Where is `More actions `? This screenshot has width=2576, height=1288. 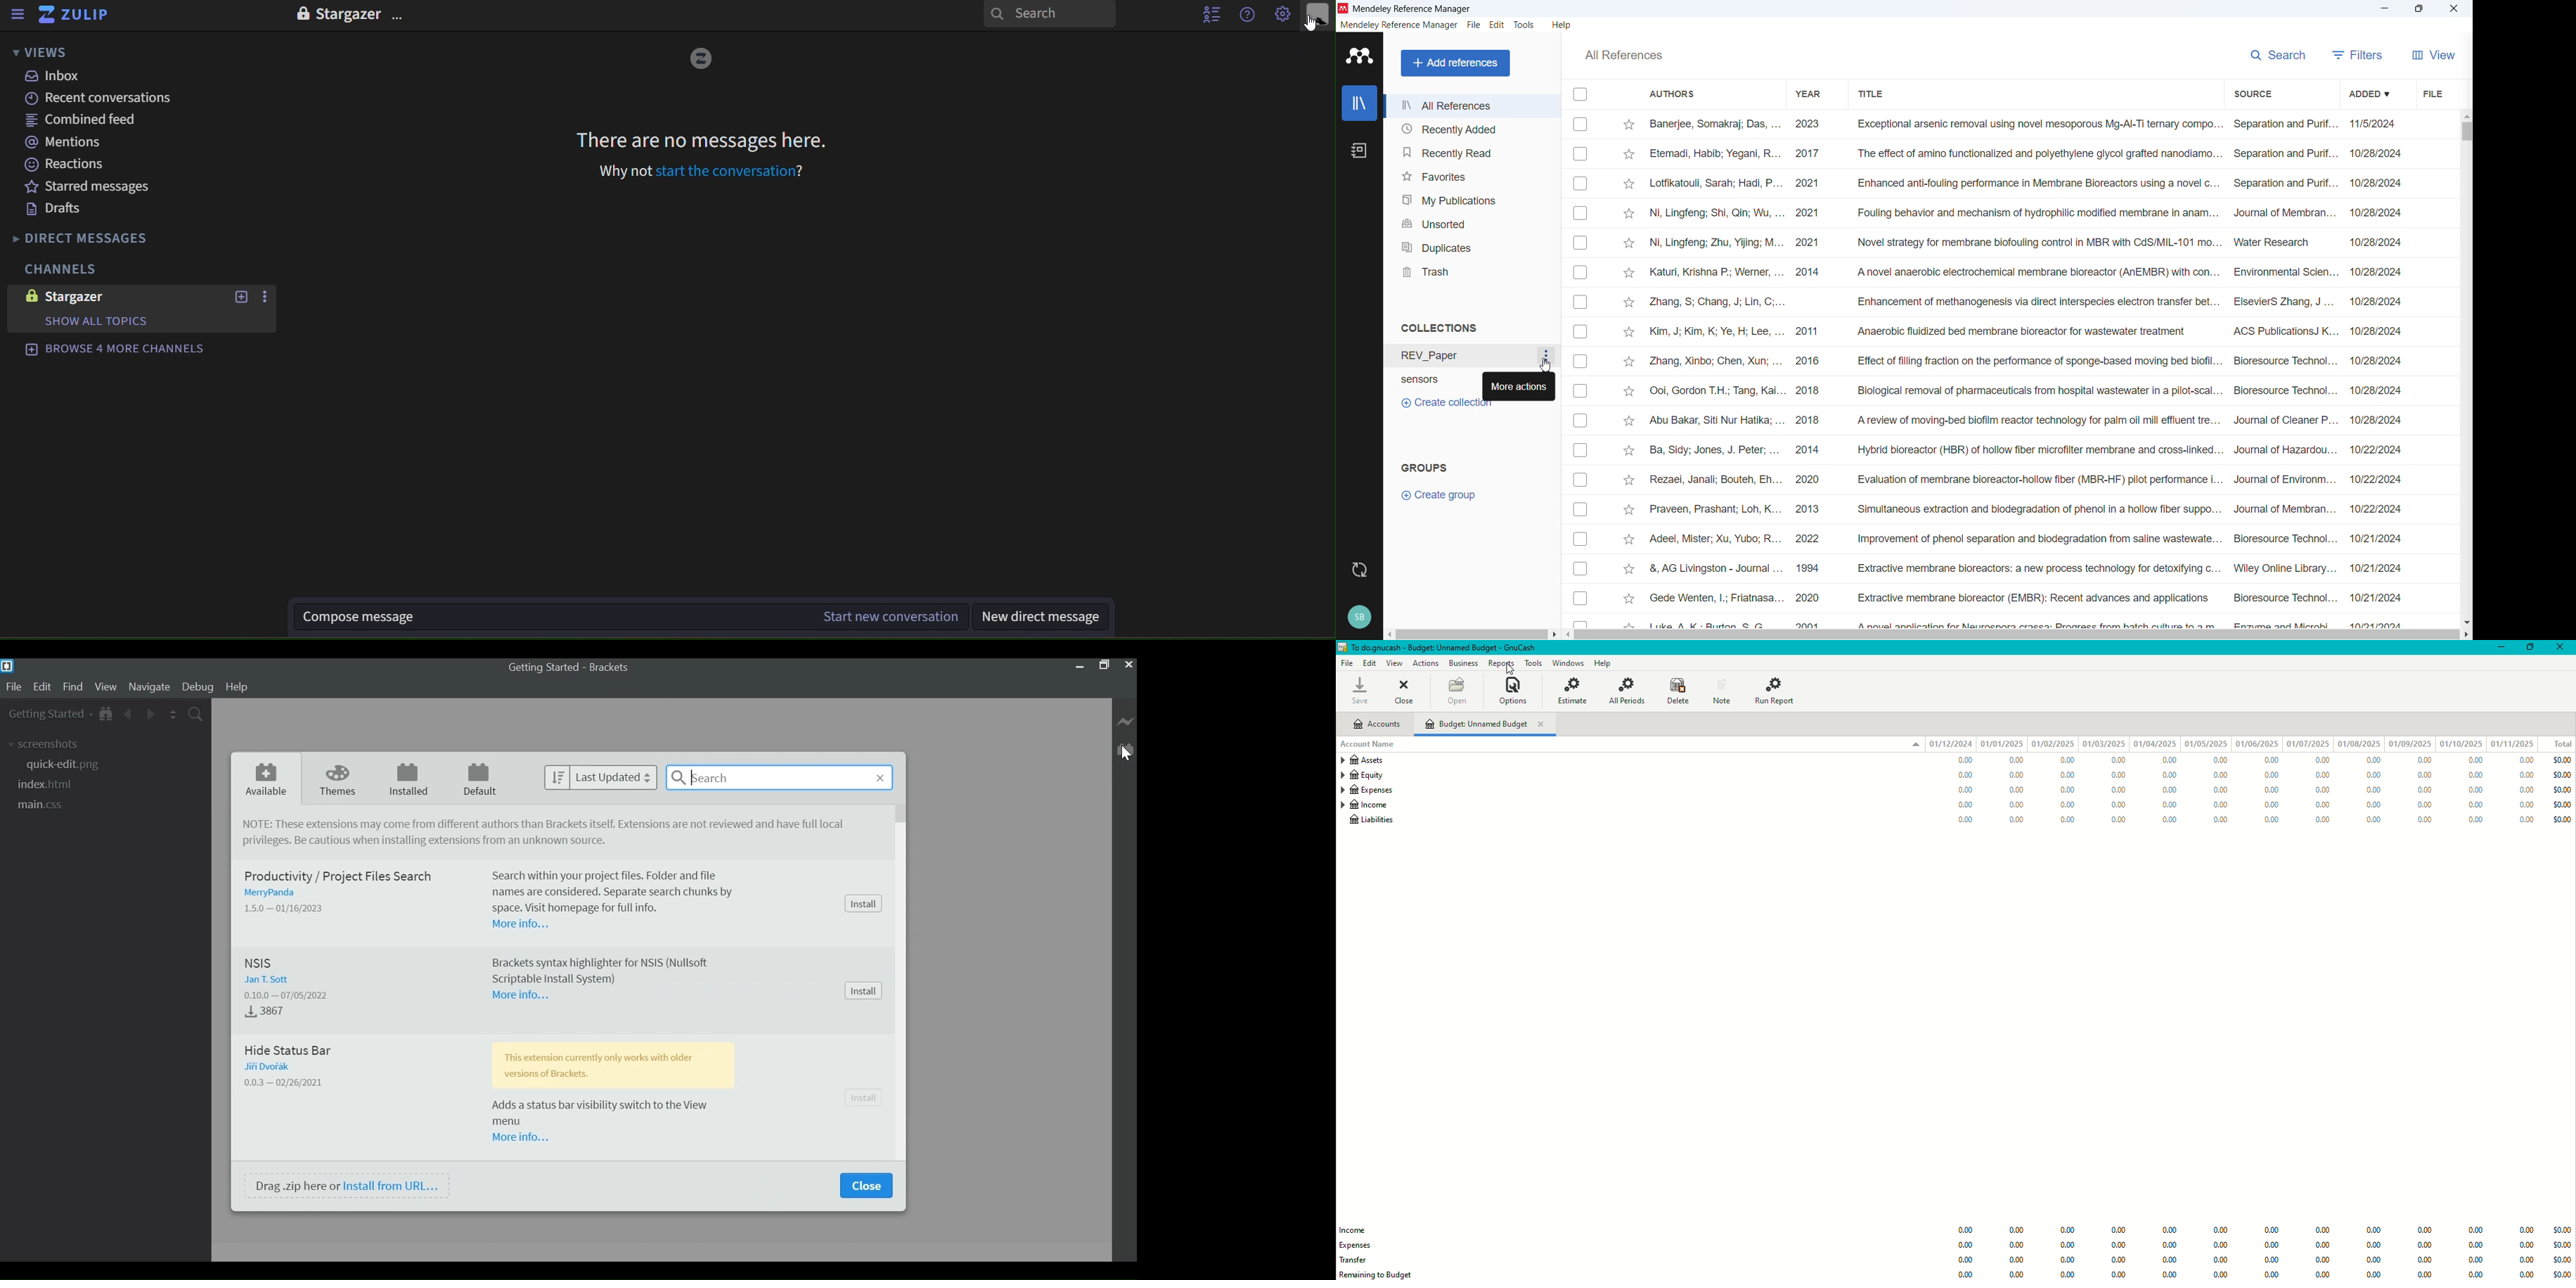
More actions  is located at coordinates (1519, 383).